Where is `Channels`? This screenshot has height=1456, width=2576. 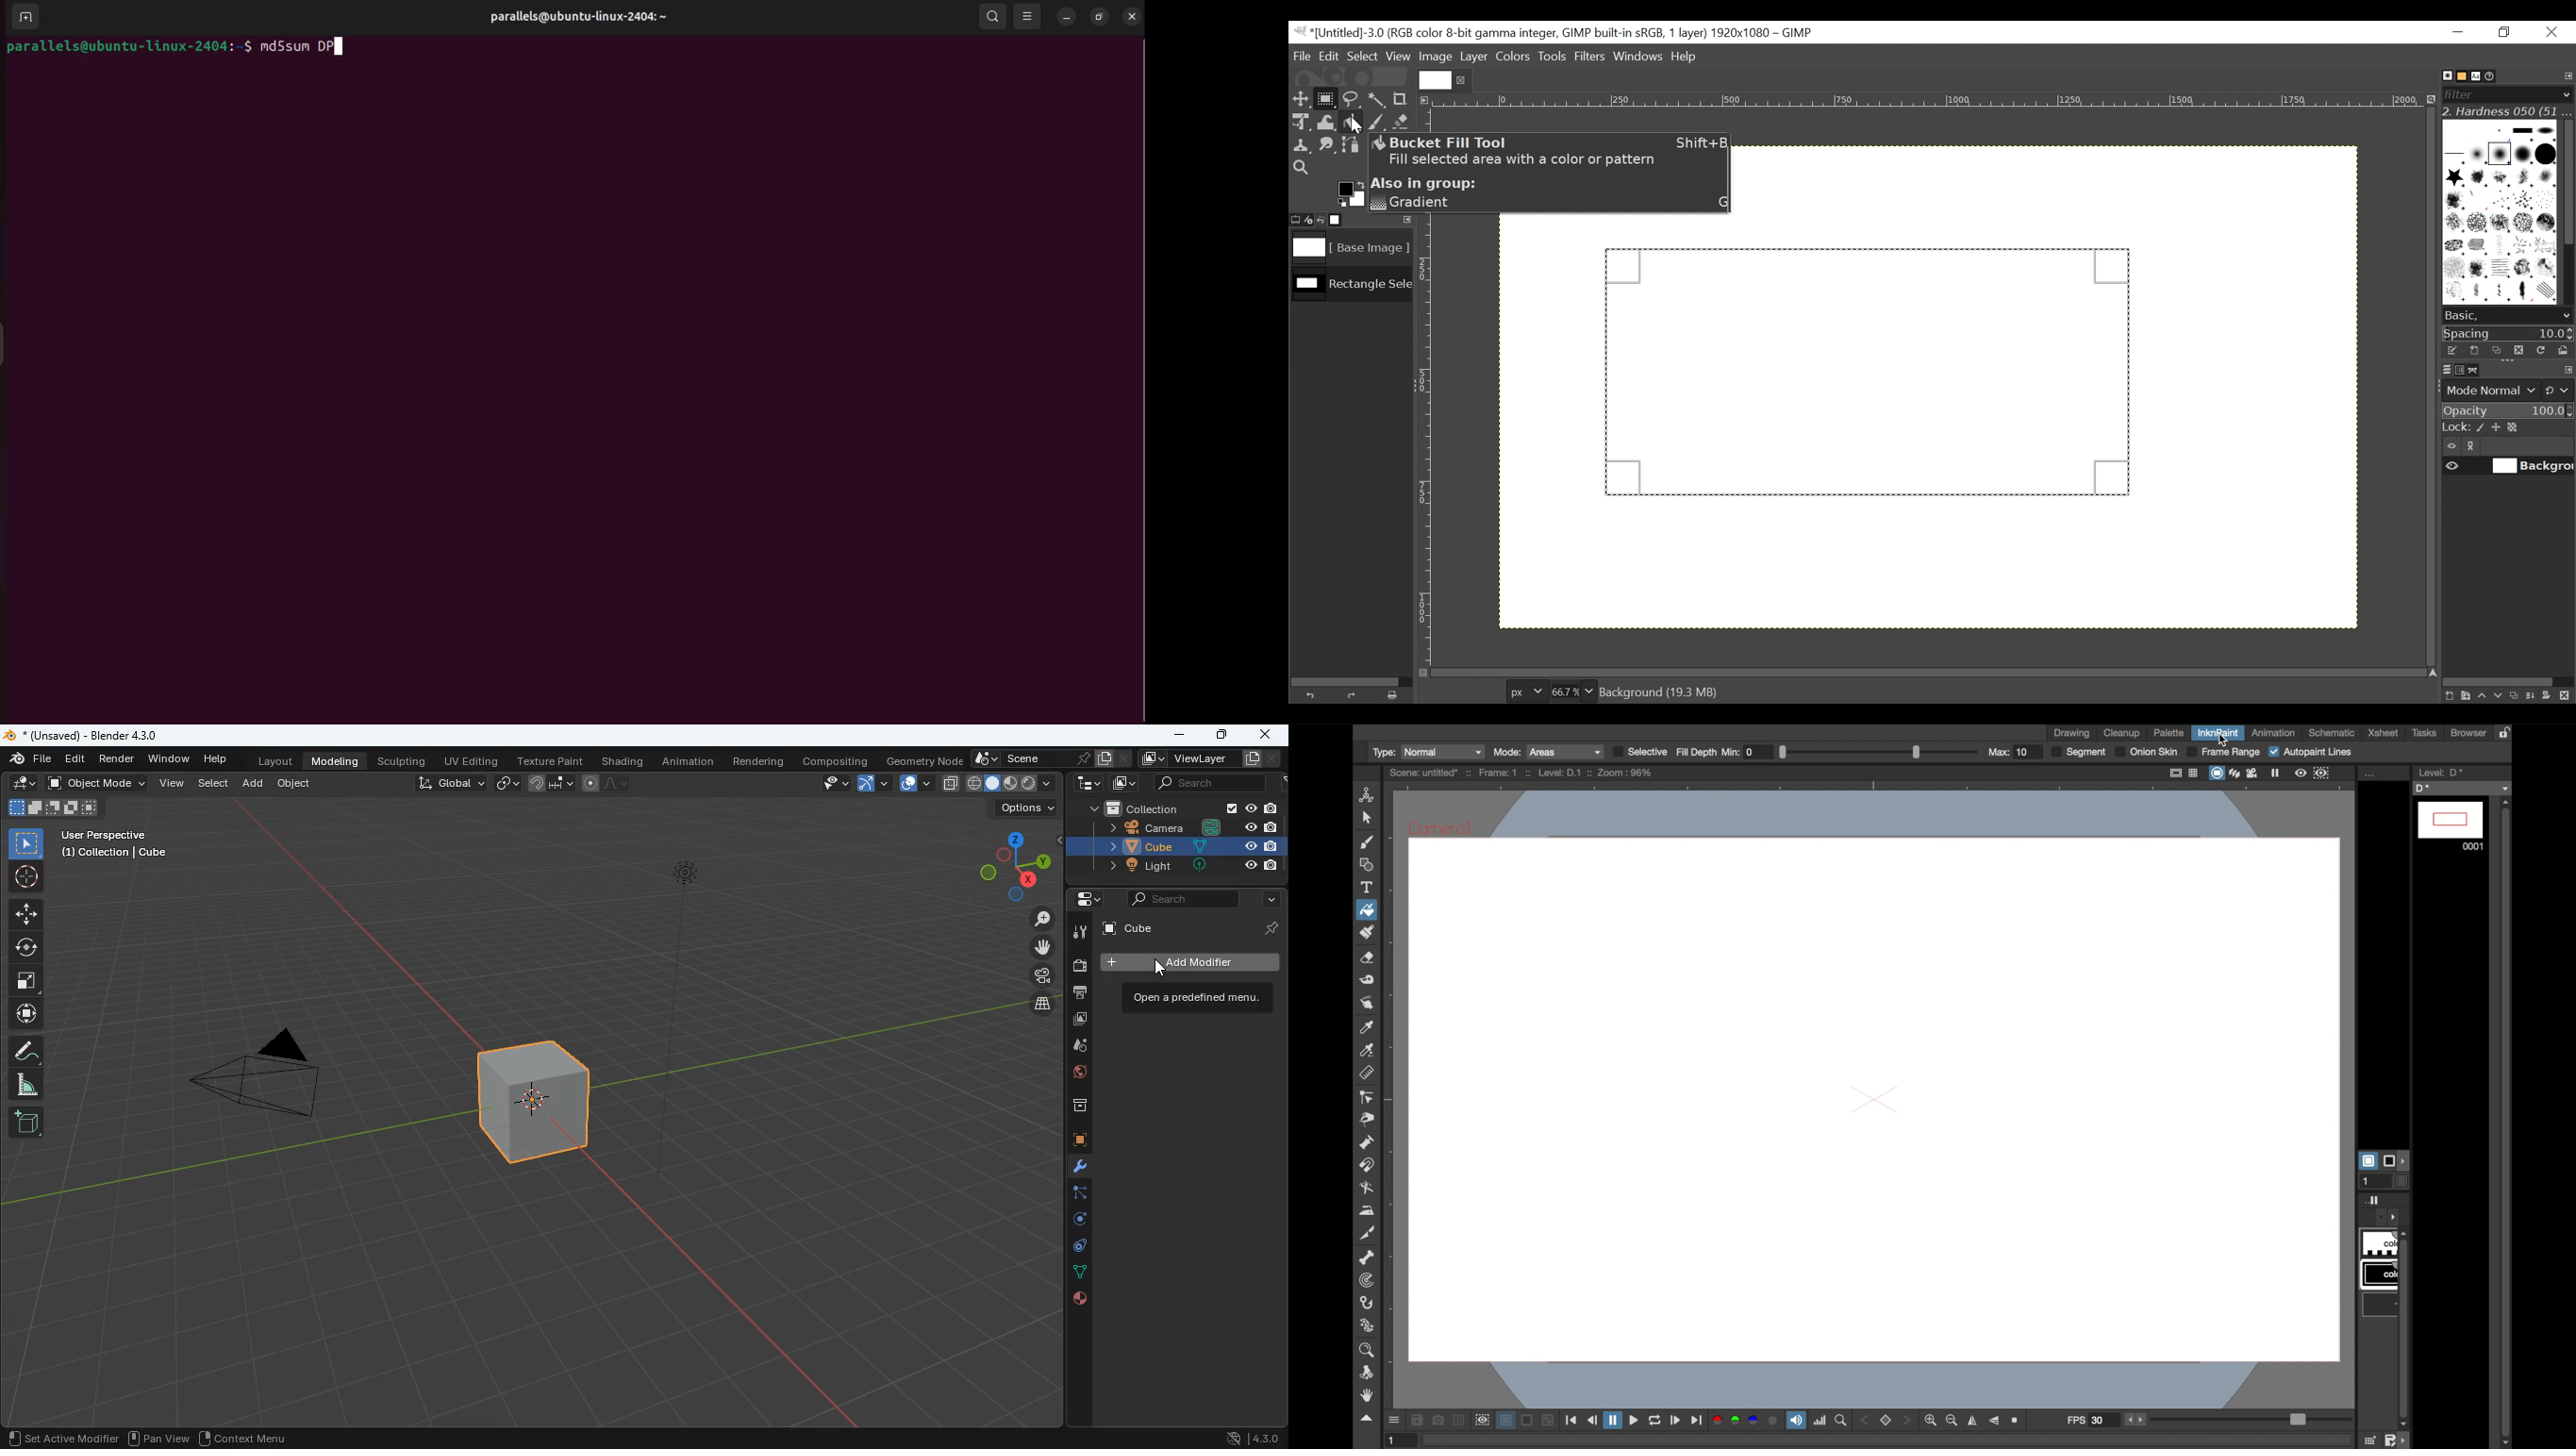 Channels is located at coordinates (2457, 369).